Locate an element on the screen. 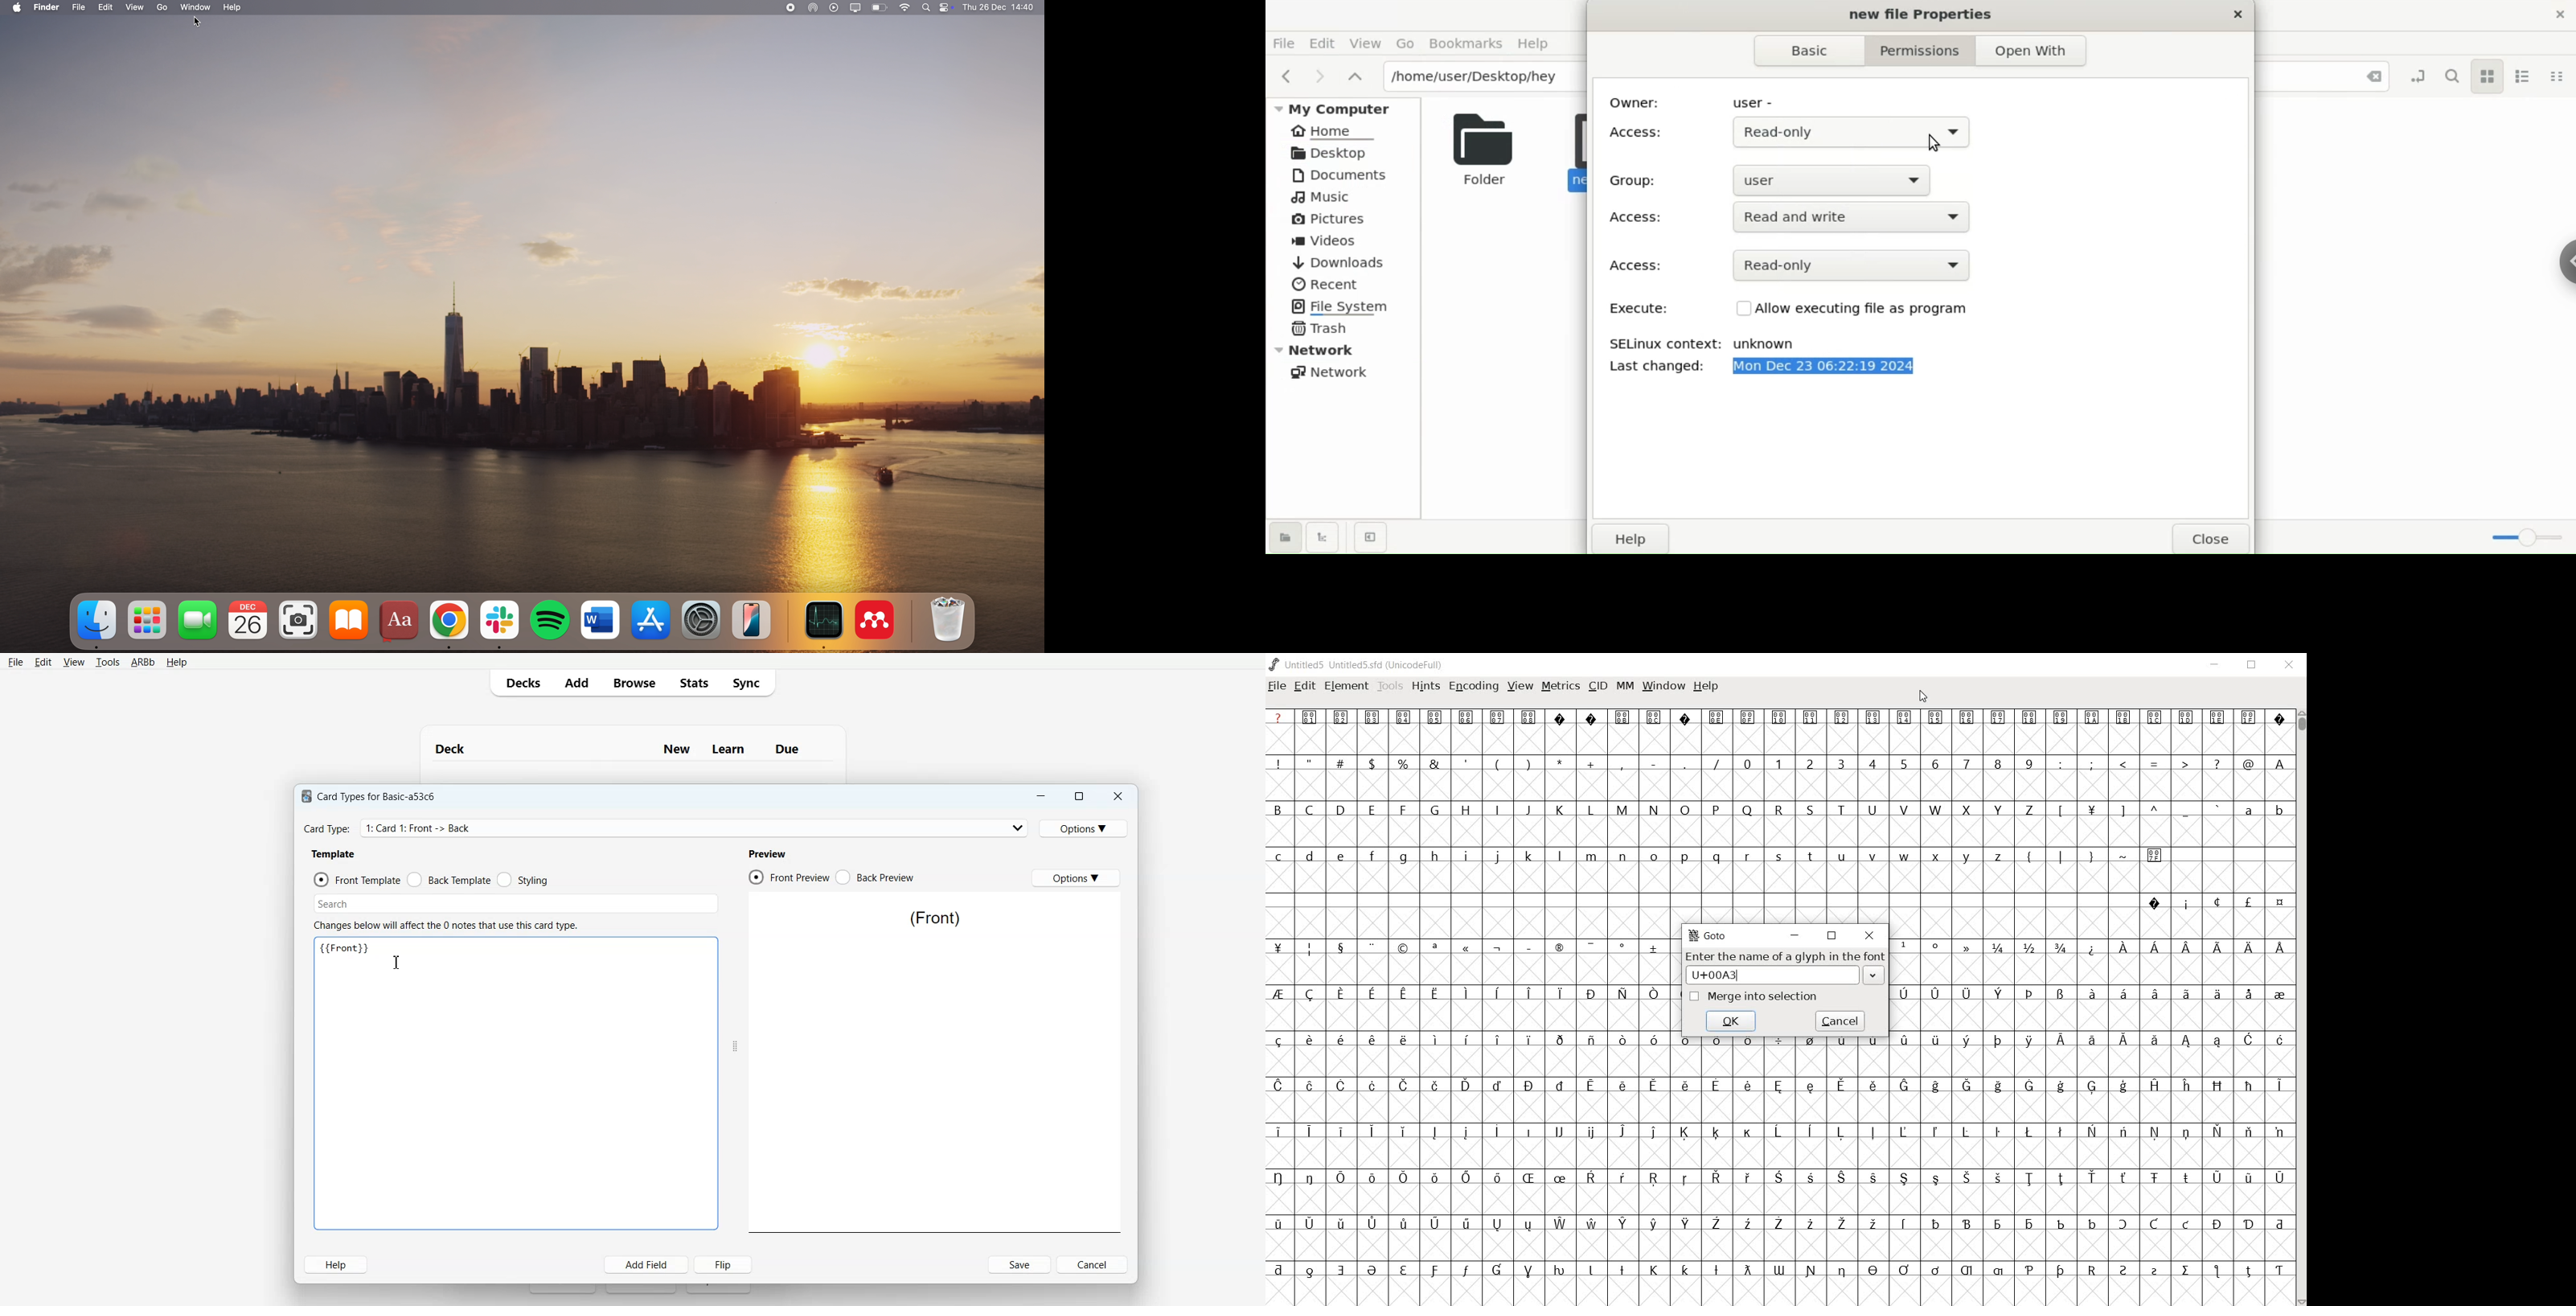 The height and width of the screenshot is (1316, 2576). l is located at coordinates (1560, 856).